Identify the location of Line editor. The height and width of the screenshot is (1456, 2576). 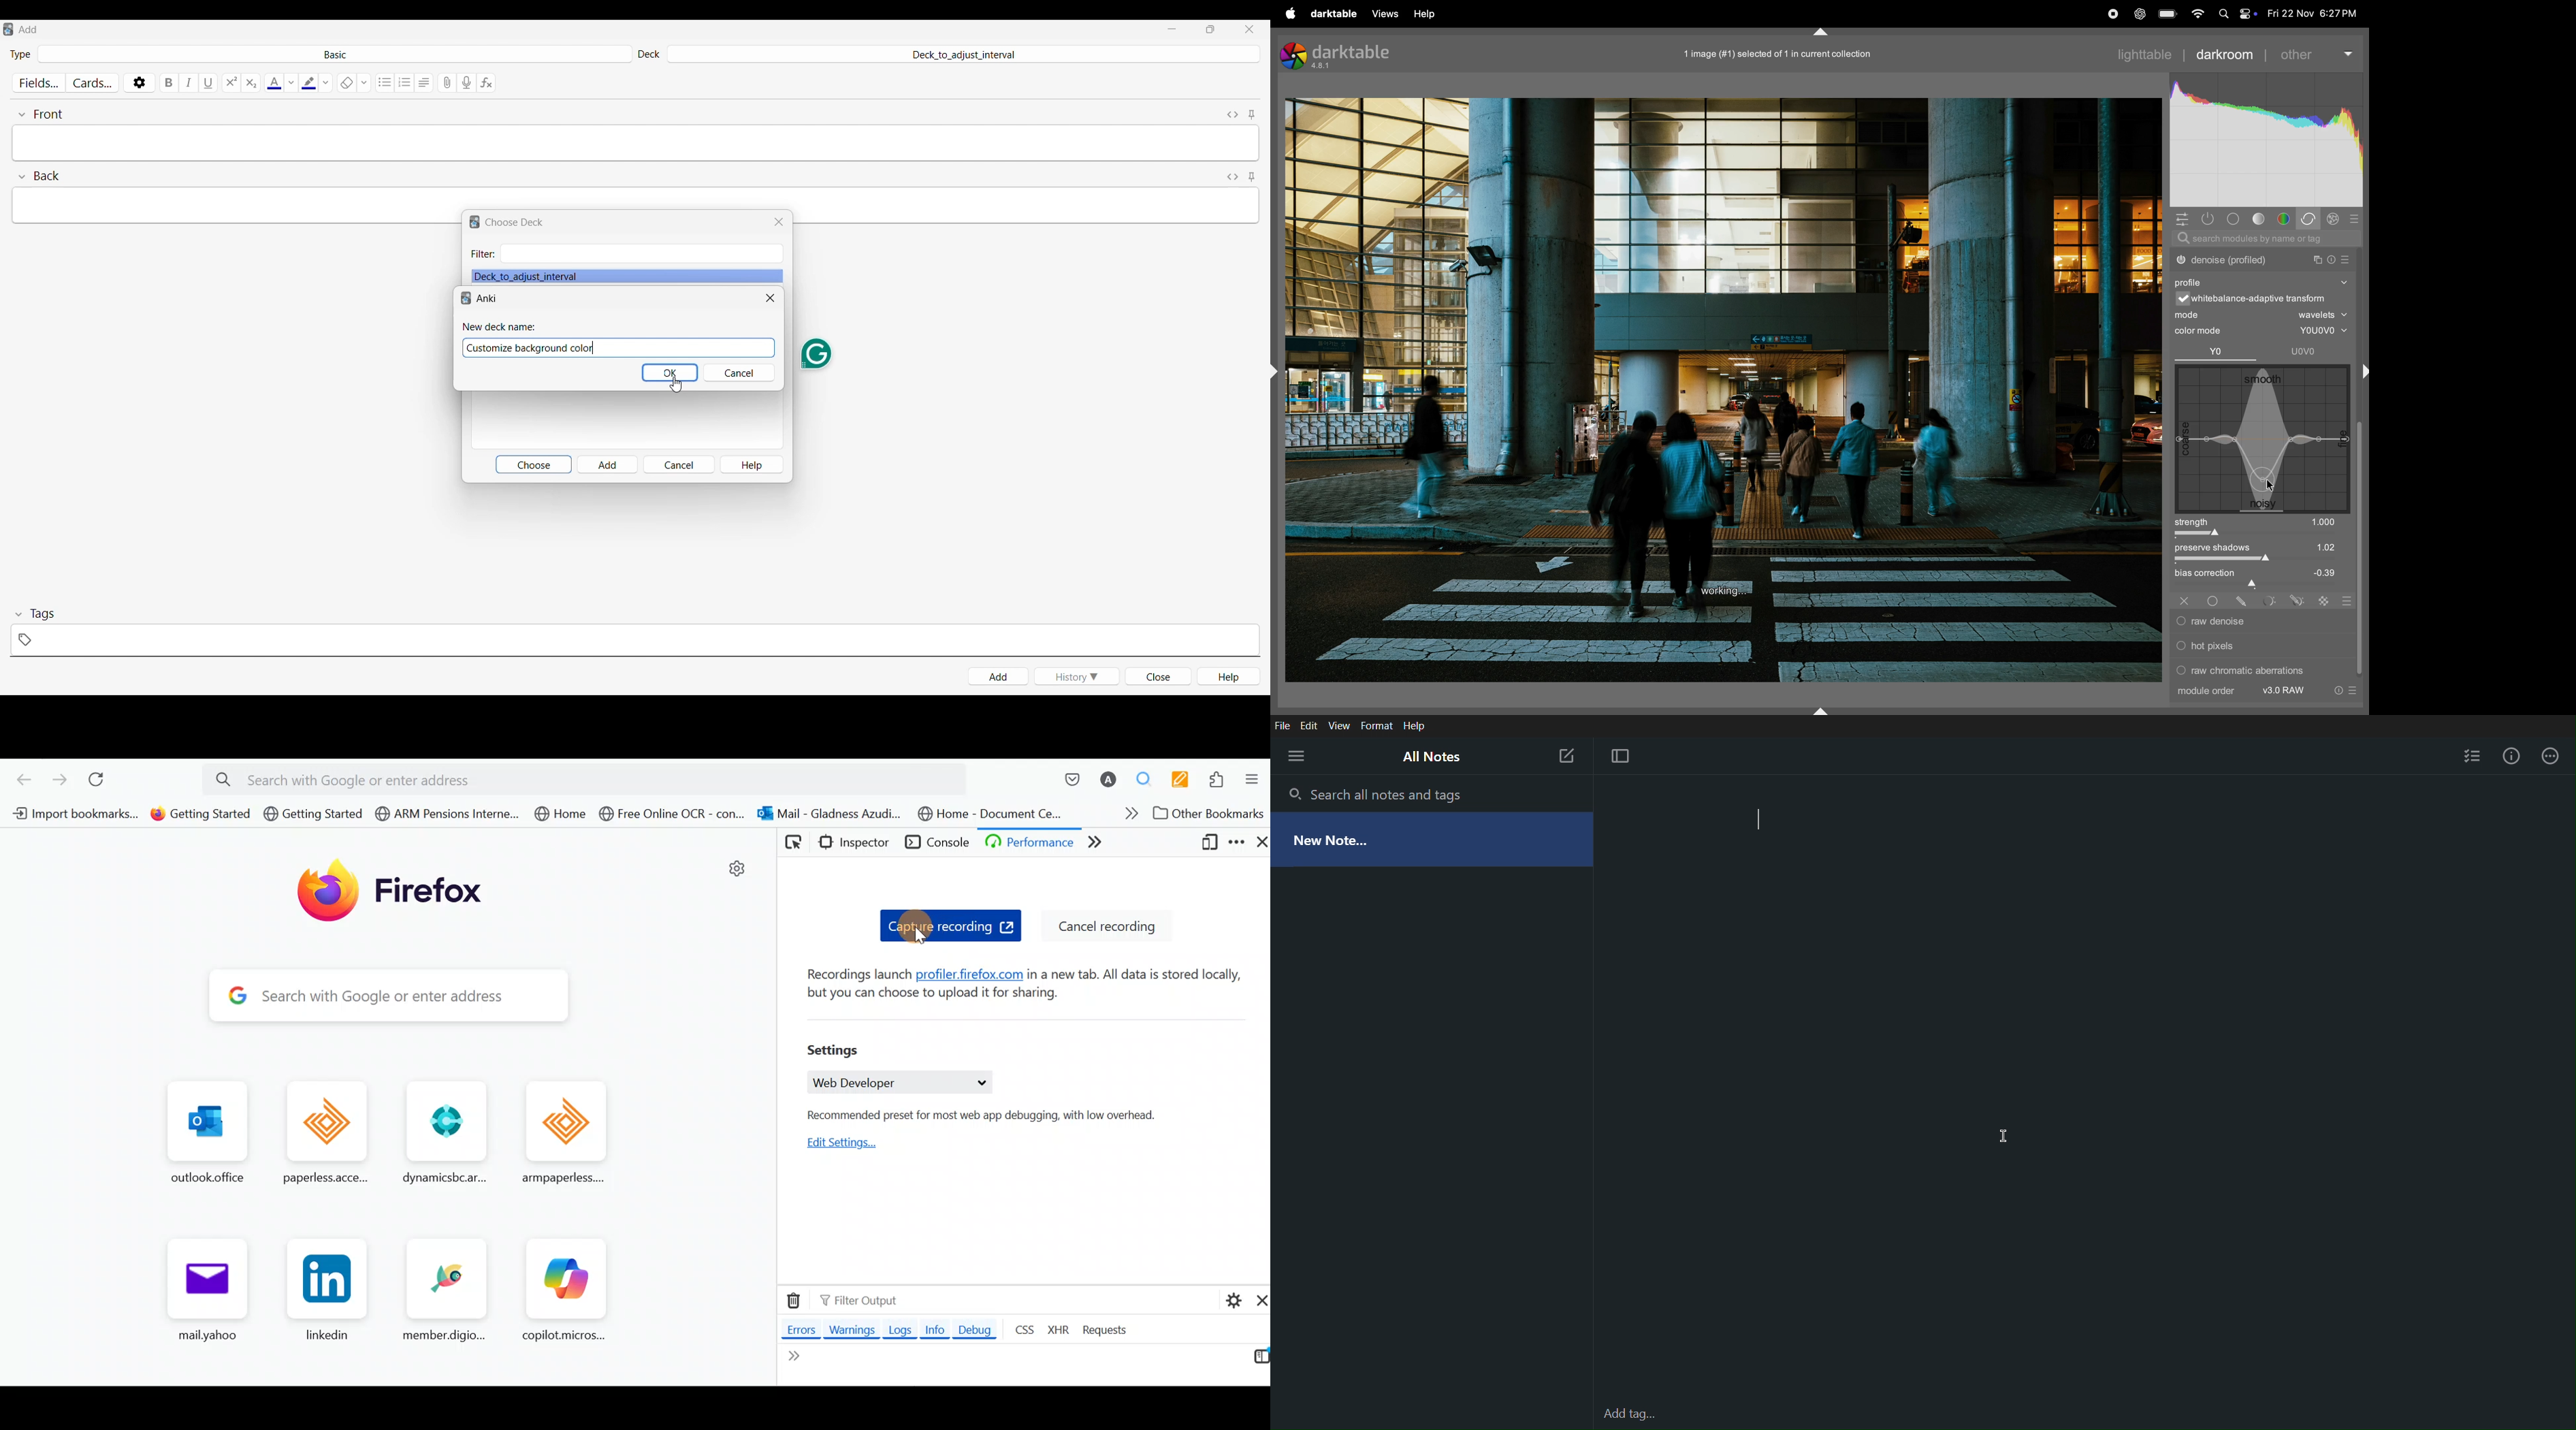
(868, 1368).